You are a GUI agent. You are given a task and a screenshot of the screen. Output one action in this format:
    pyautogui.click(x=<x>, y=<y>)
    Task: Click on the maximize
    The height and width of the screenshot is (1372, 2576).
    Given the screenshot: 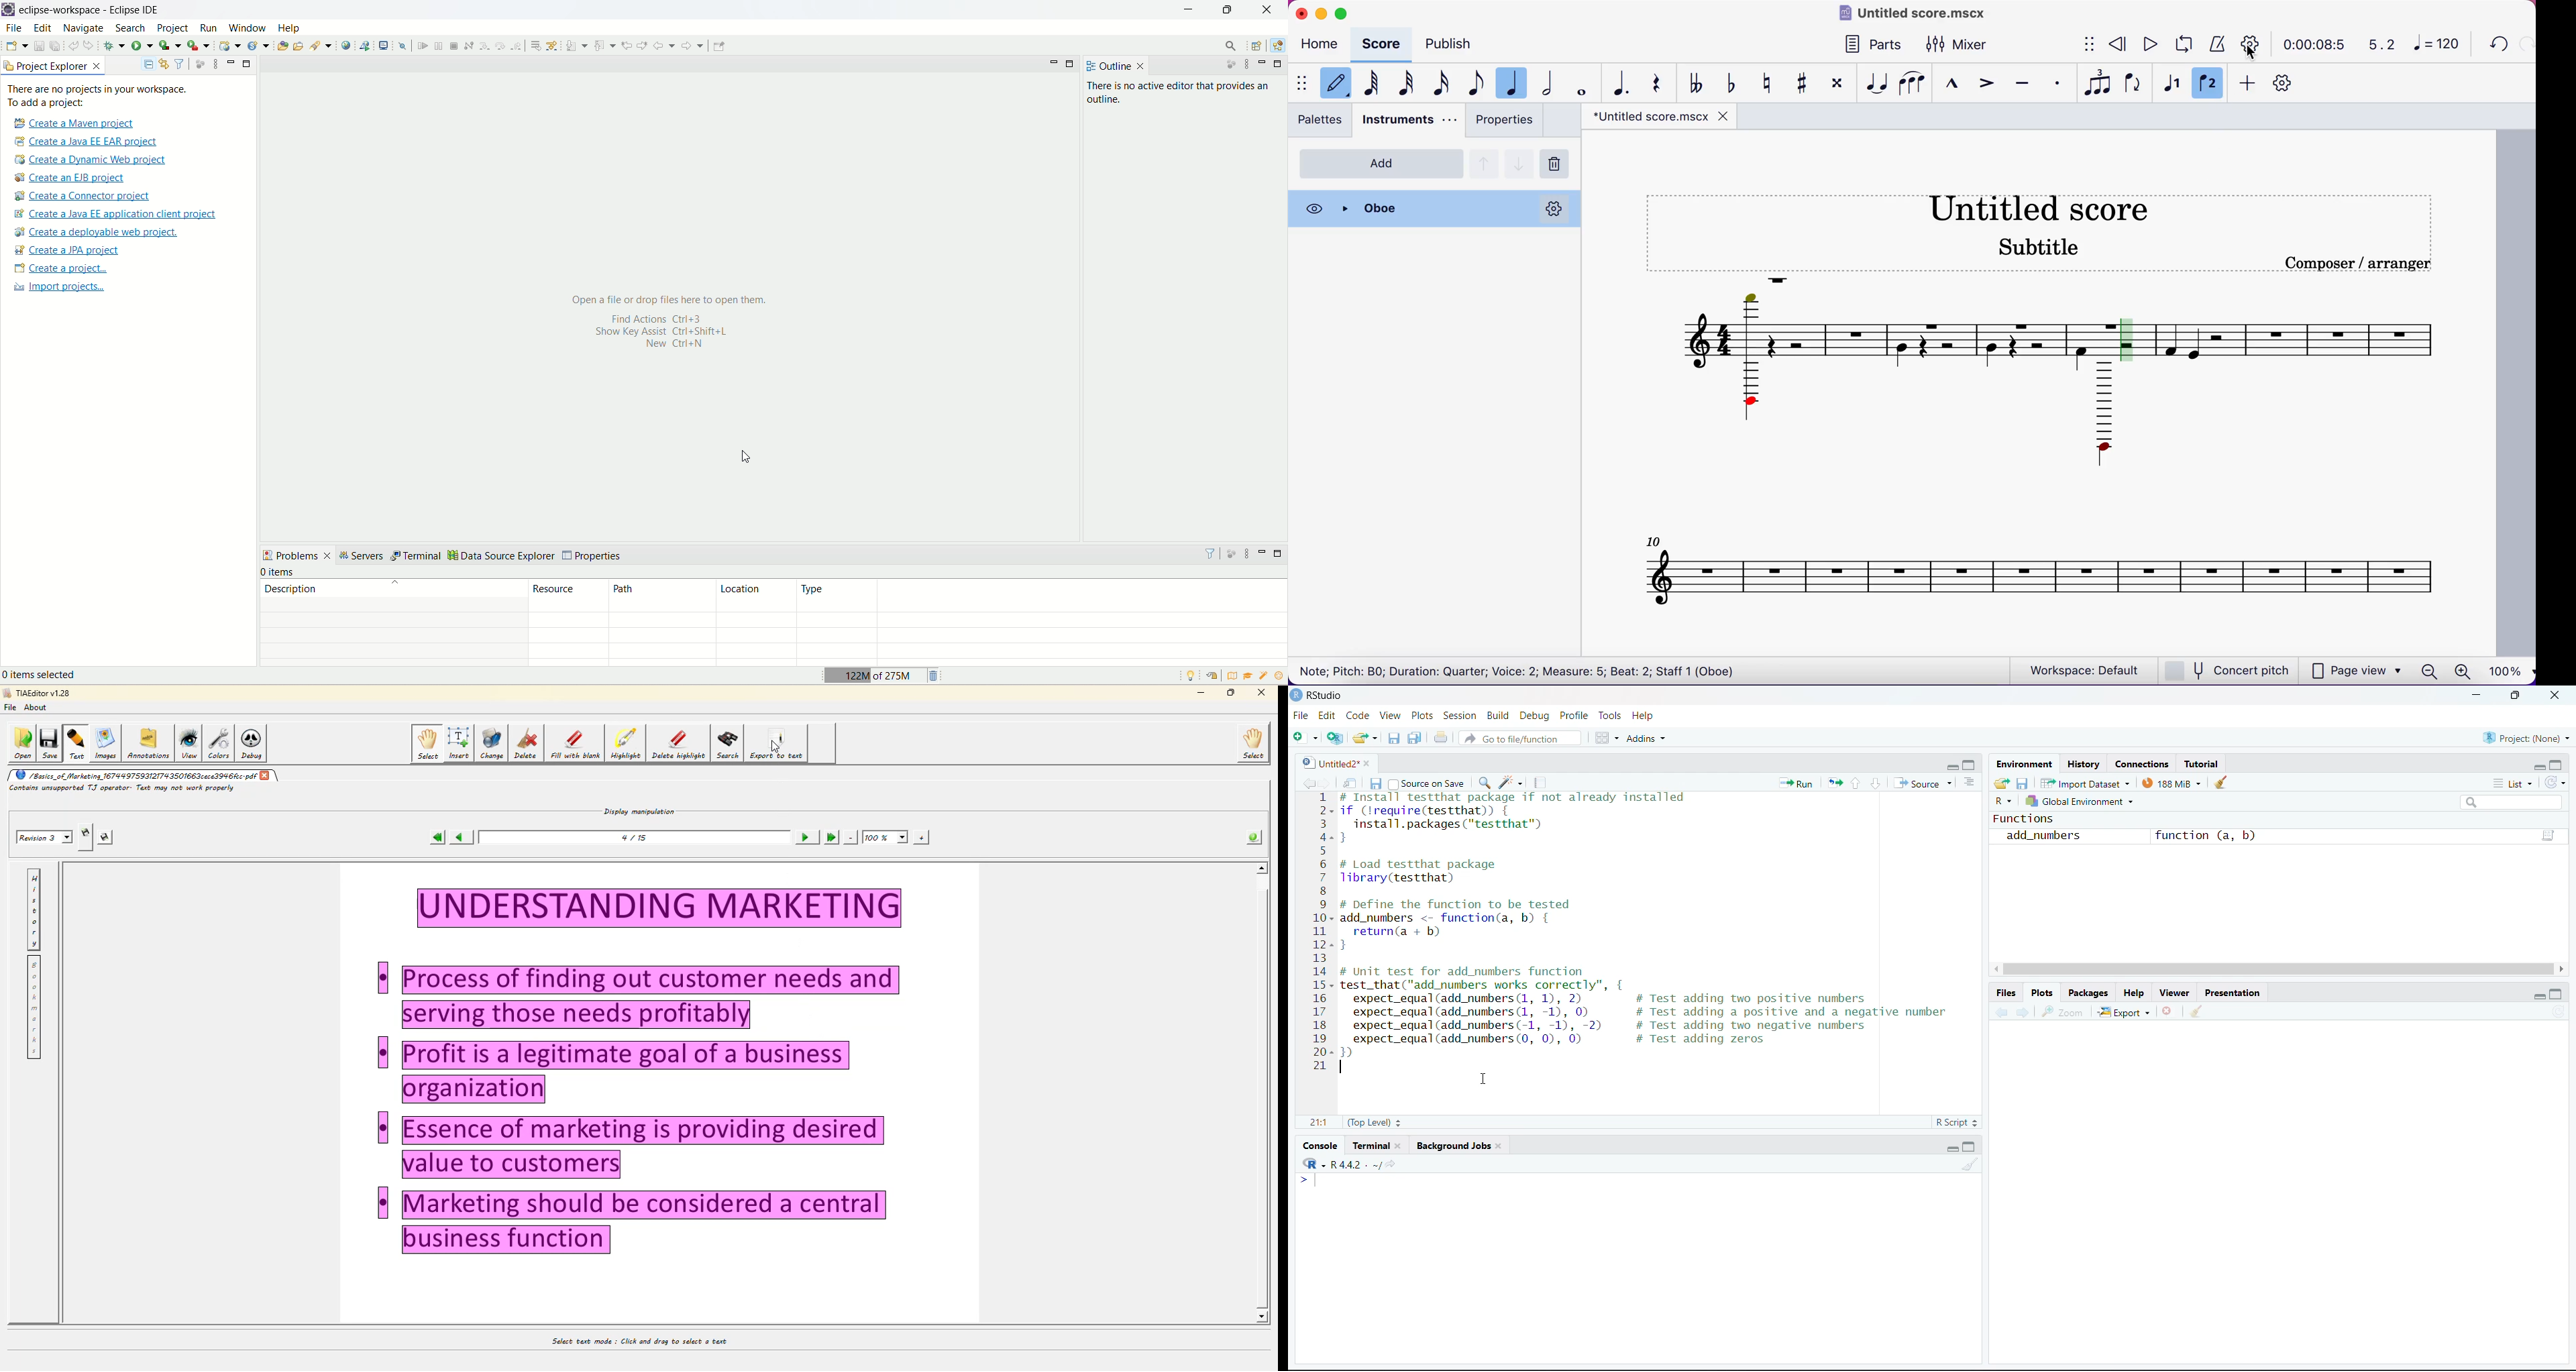 What is the action you would take?
    pyautogui.click(x=2557, y=765)
    